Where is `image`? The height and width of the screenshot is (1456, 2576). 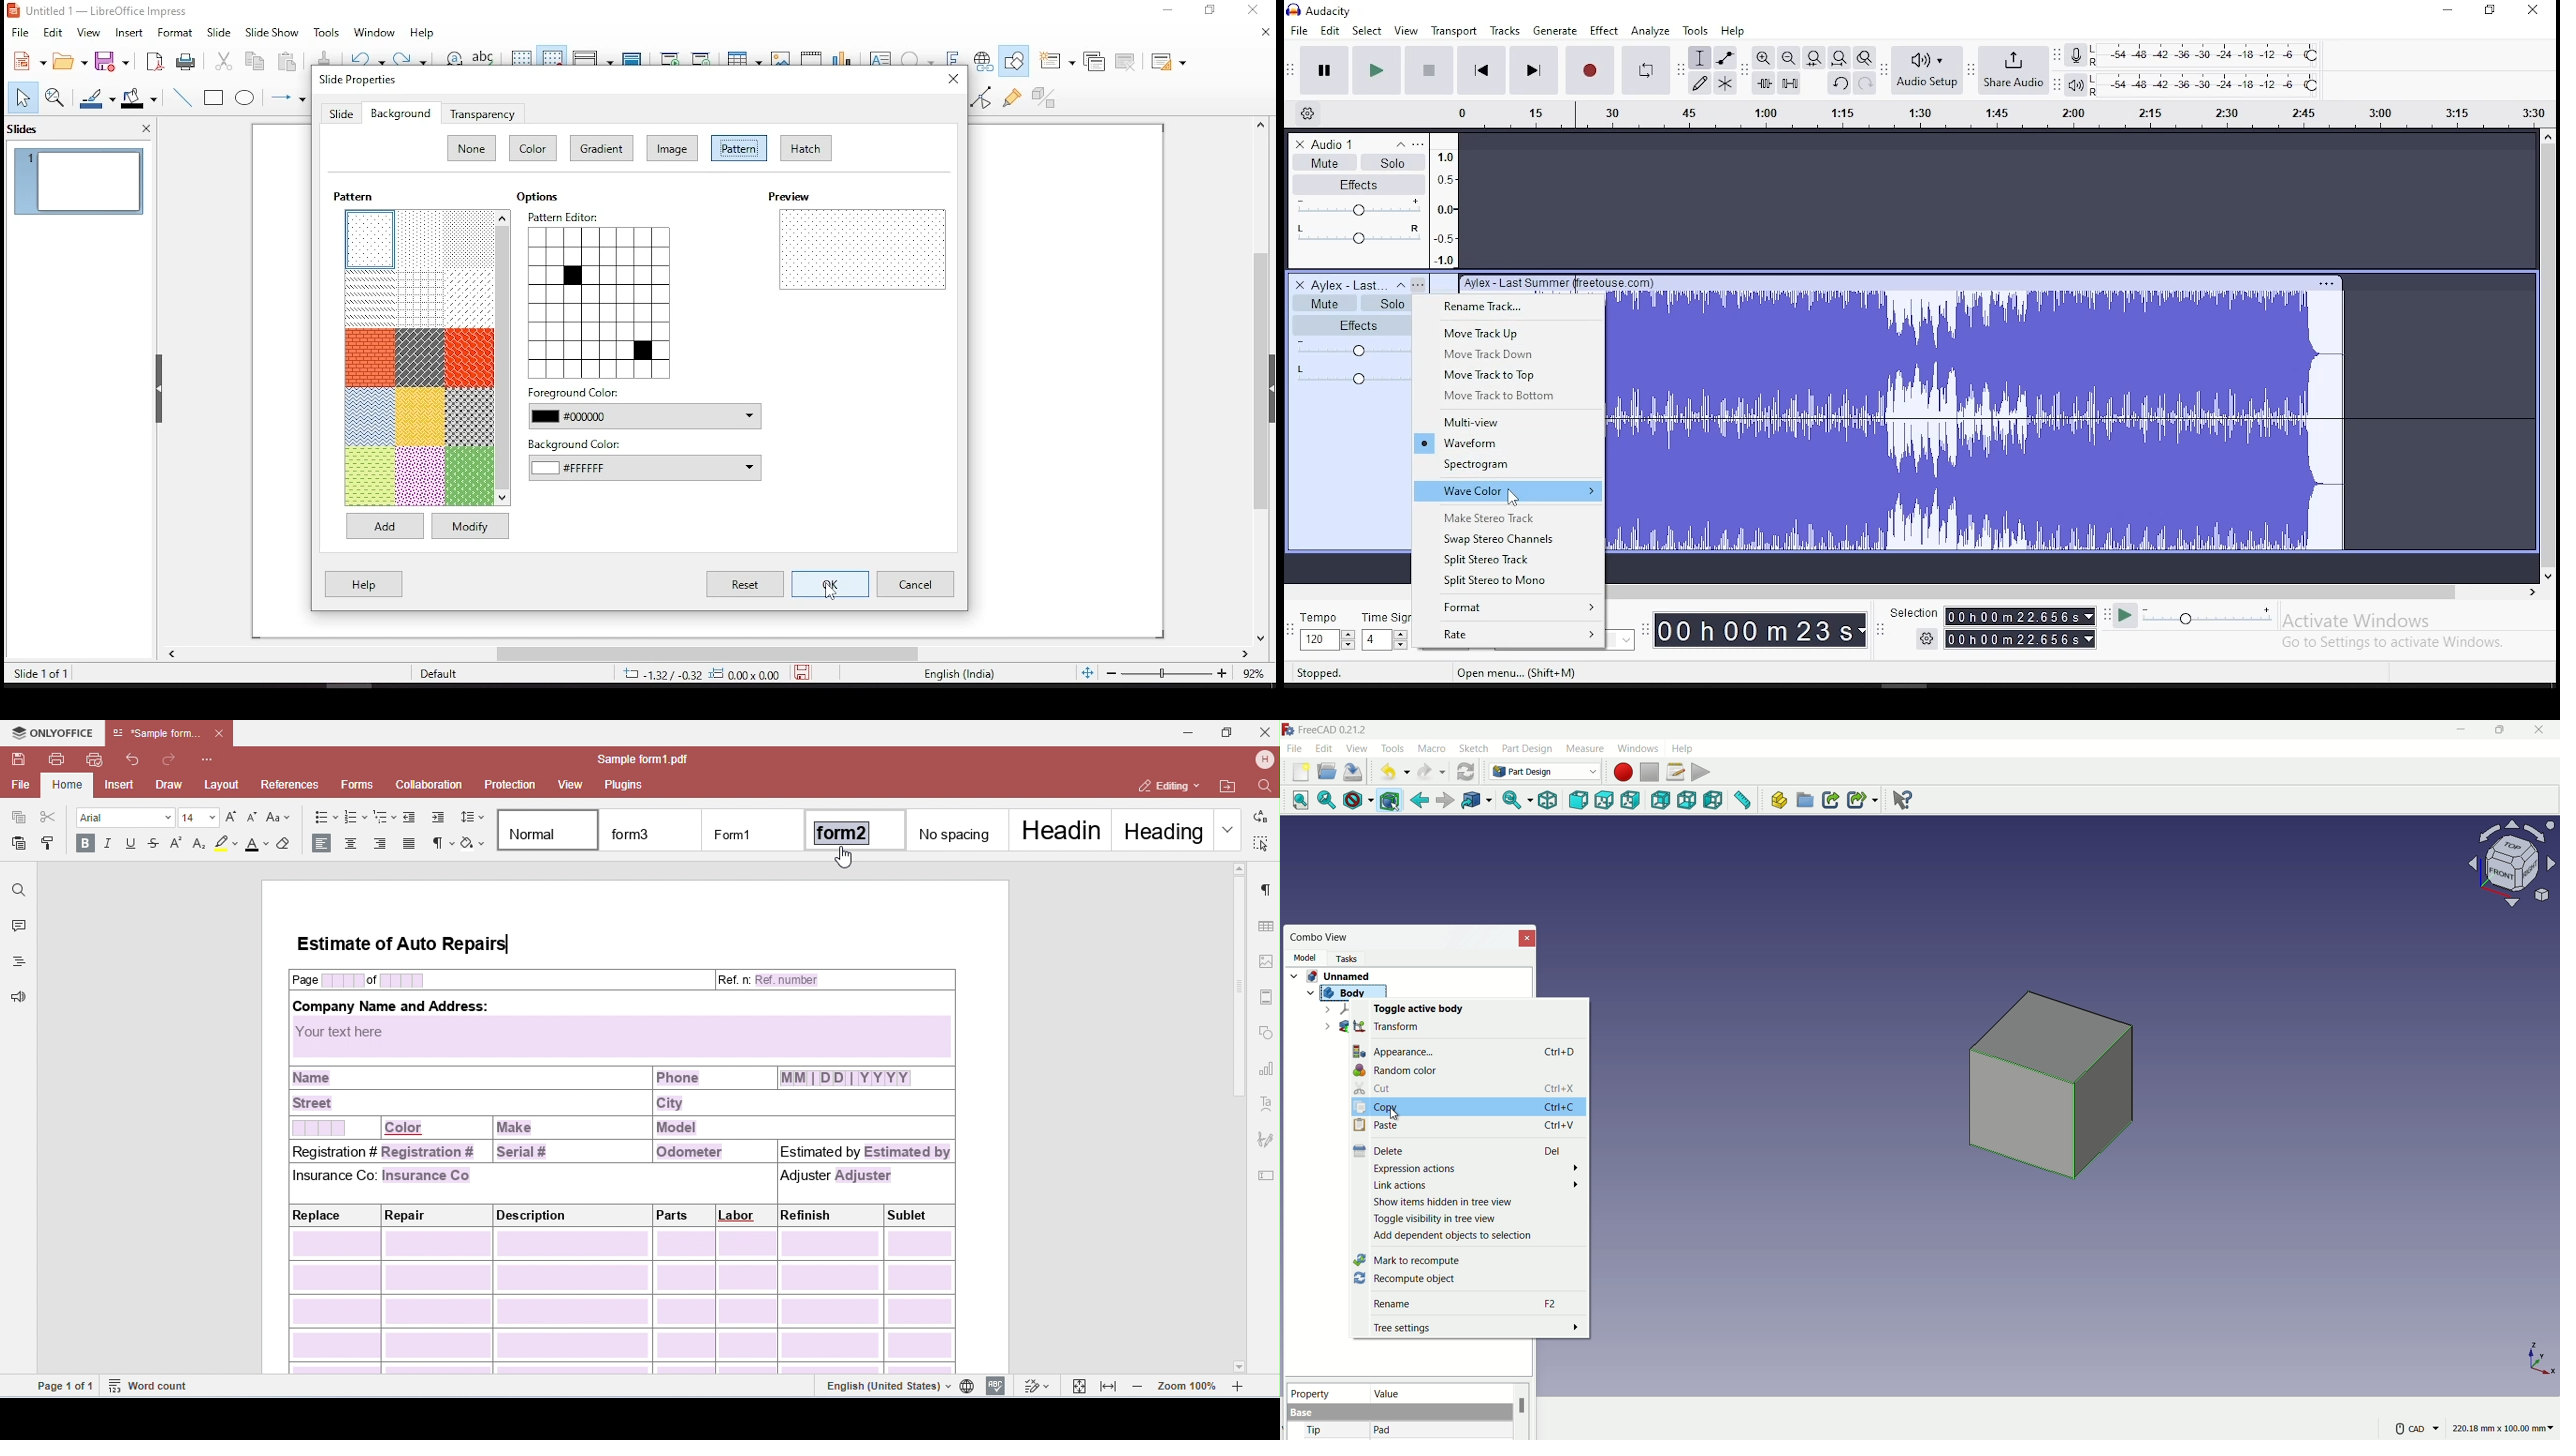
image is located at coordinates (672, 147).